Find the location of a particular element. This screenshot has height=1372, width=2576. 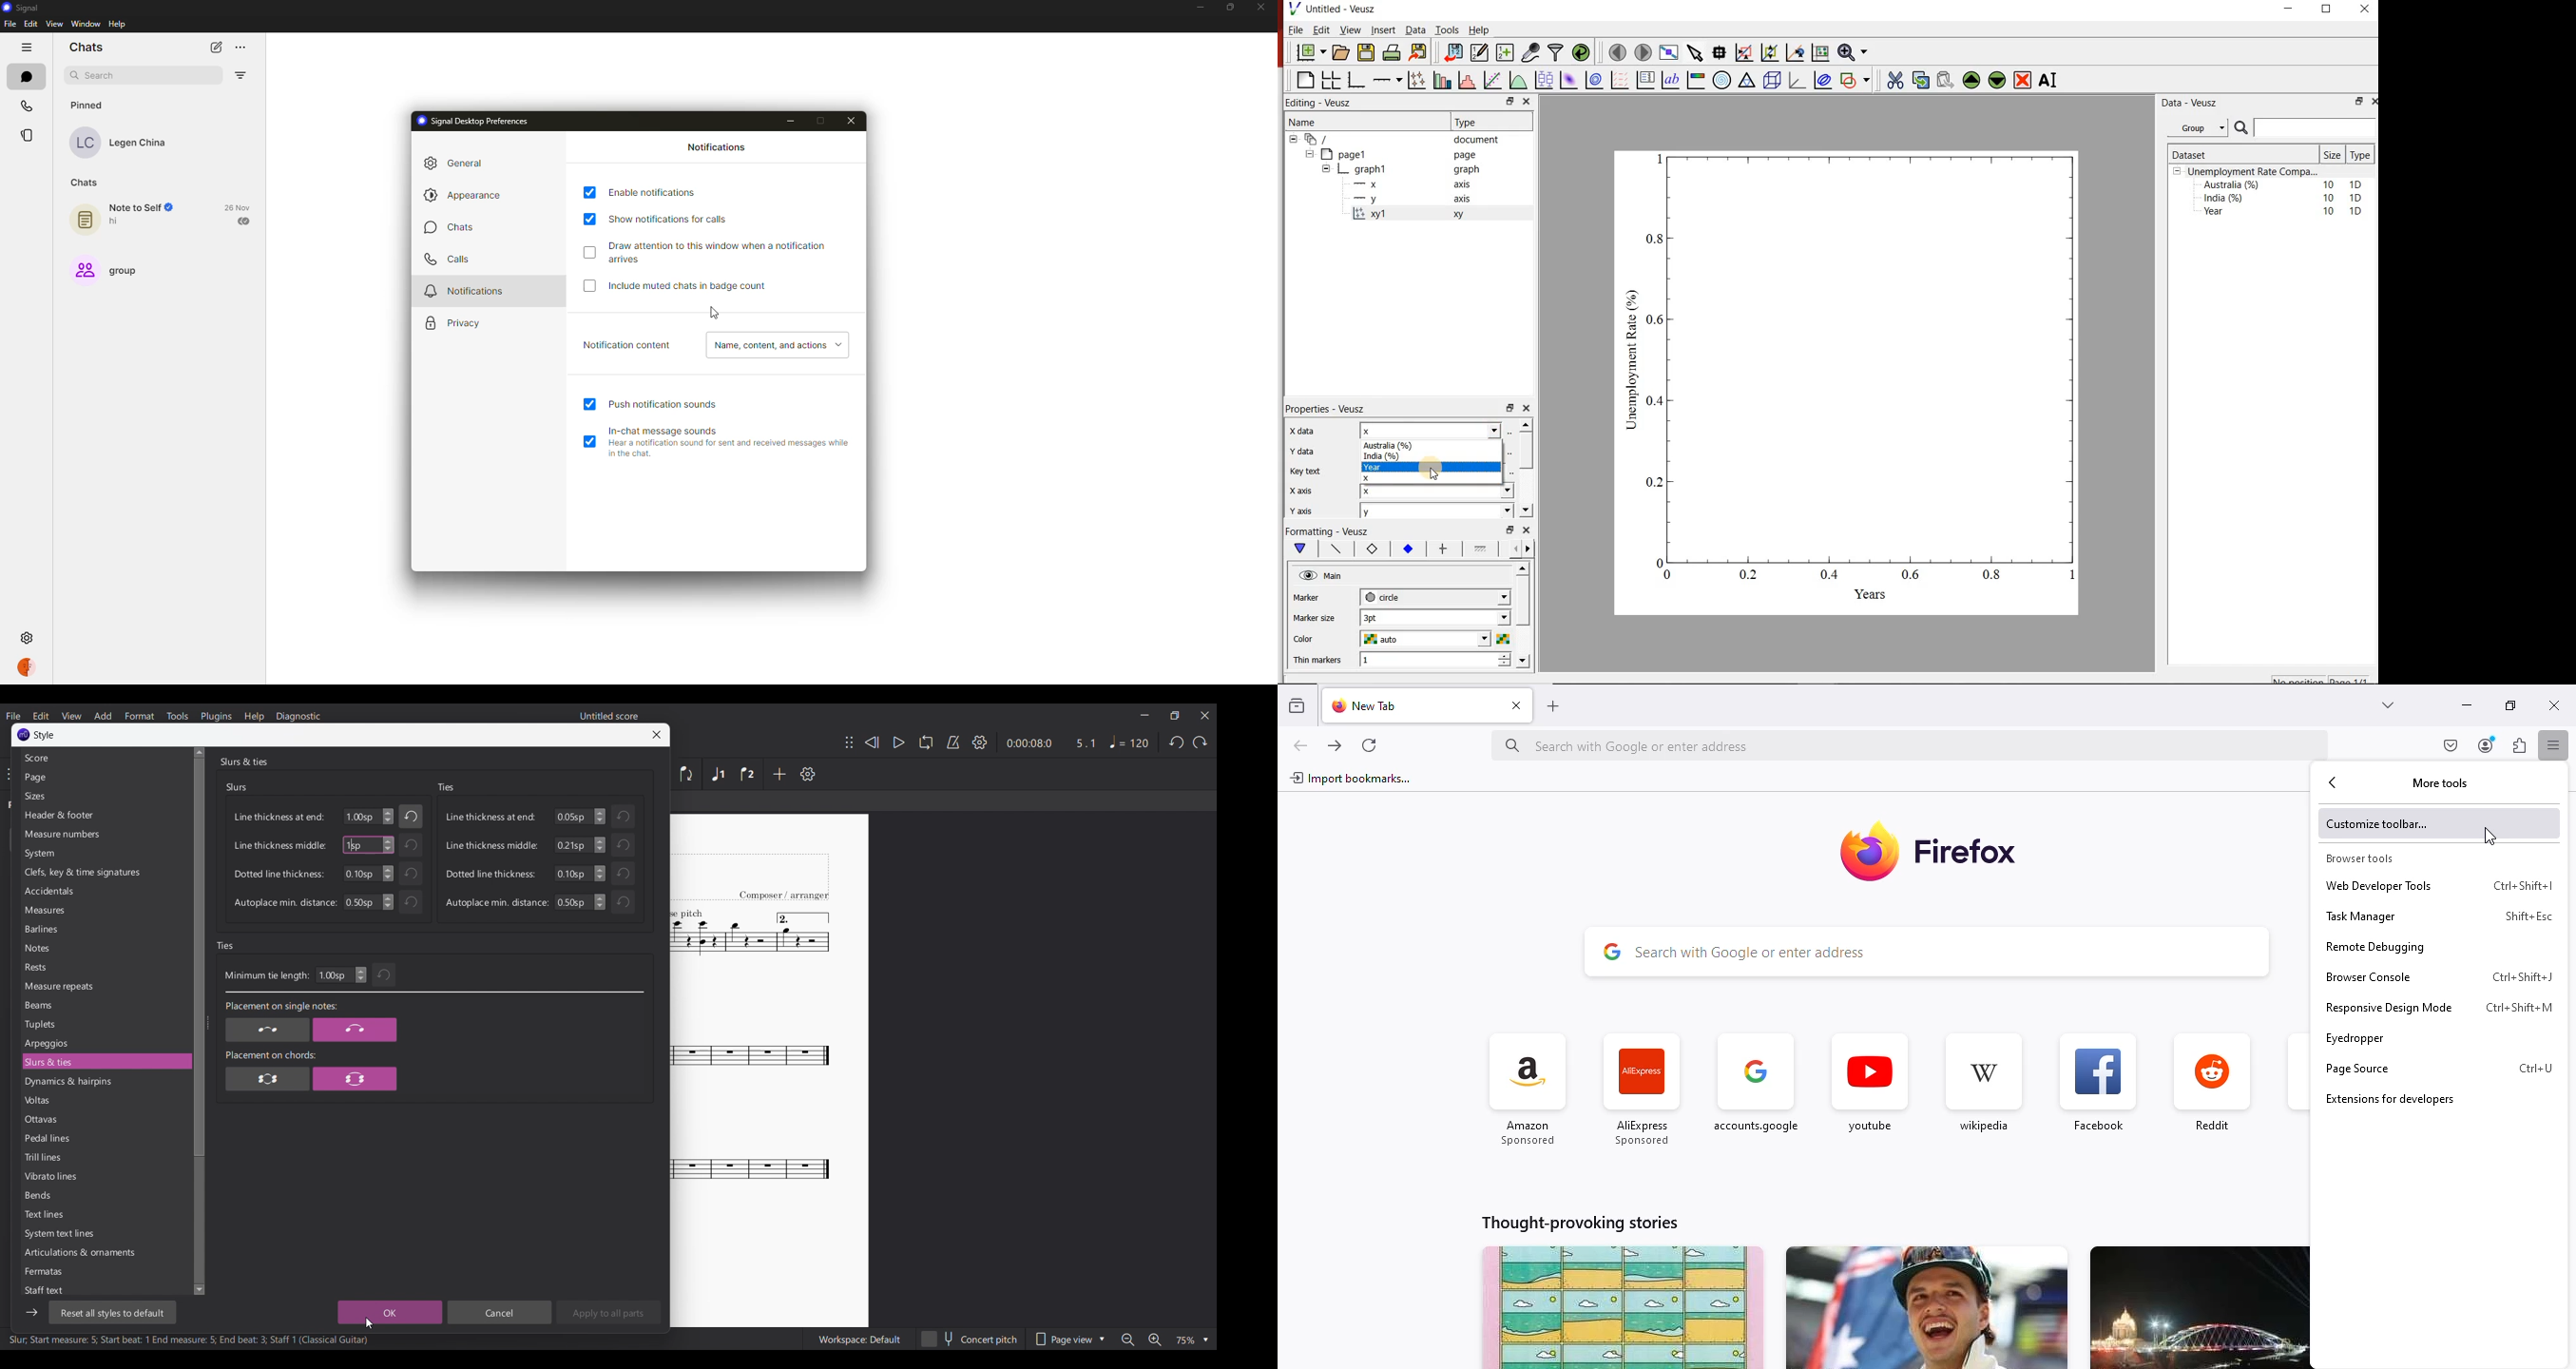

Undo is located at coordinates (410, 873).